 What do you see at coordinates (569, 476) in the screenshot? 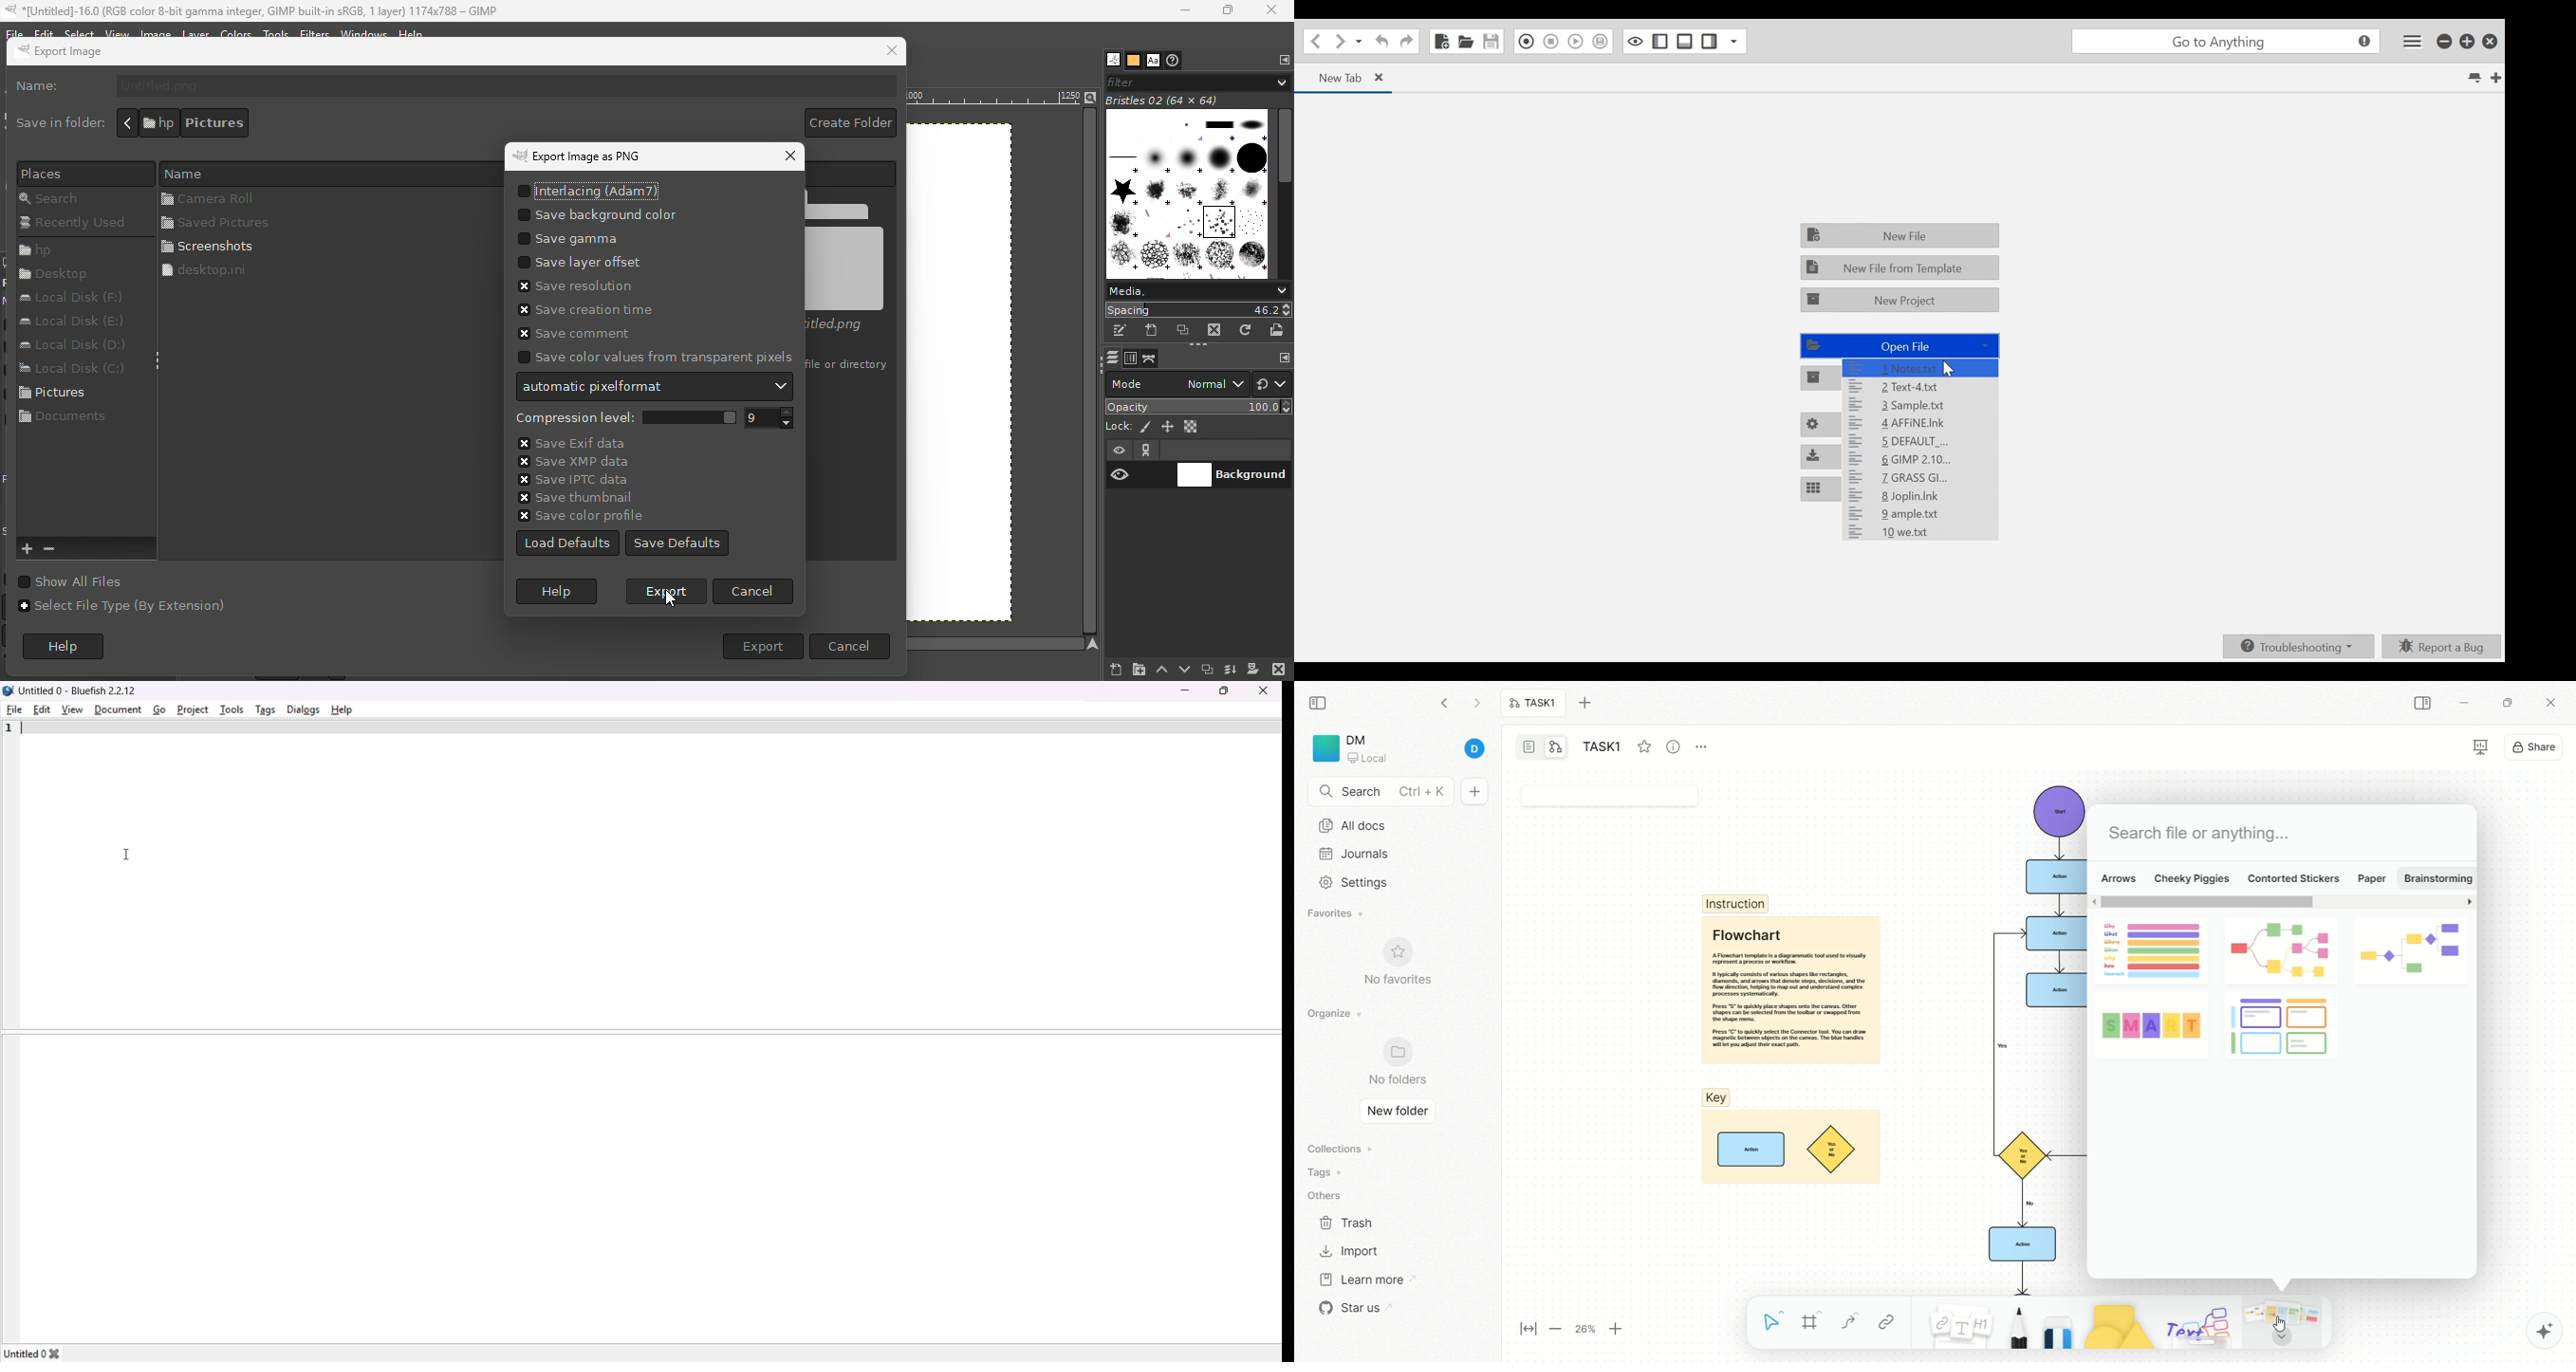
I see `Save PTC data` at bounding box center [569, 476].